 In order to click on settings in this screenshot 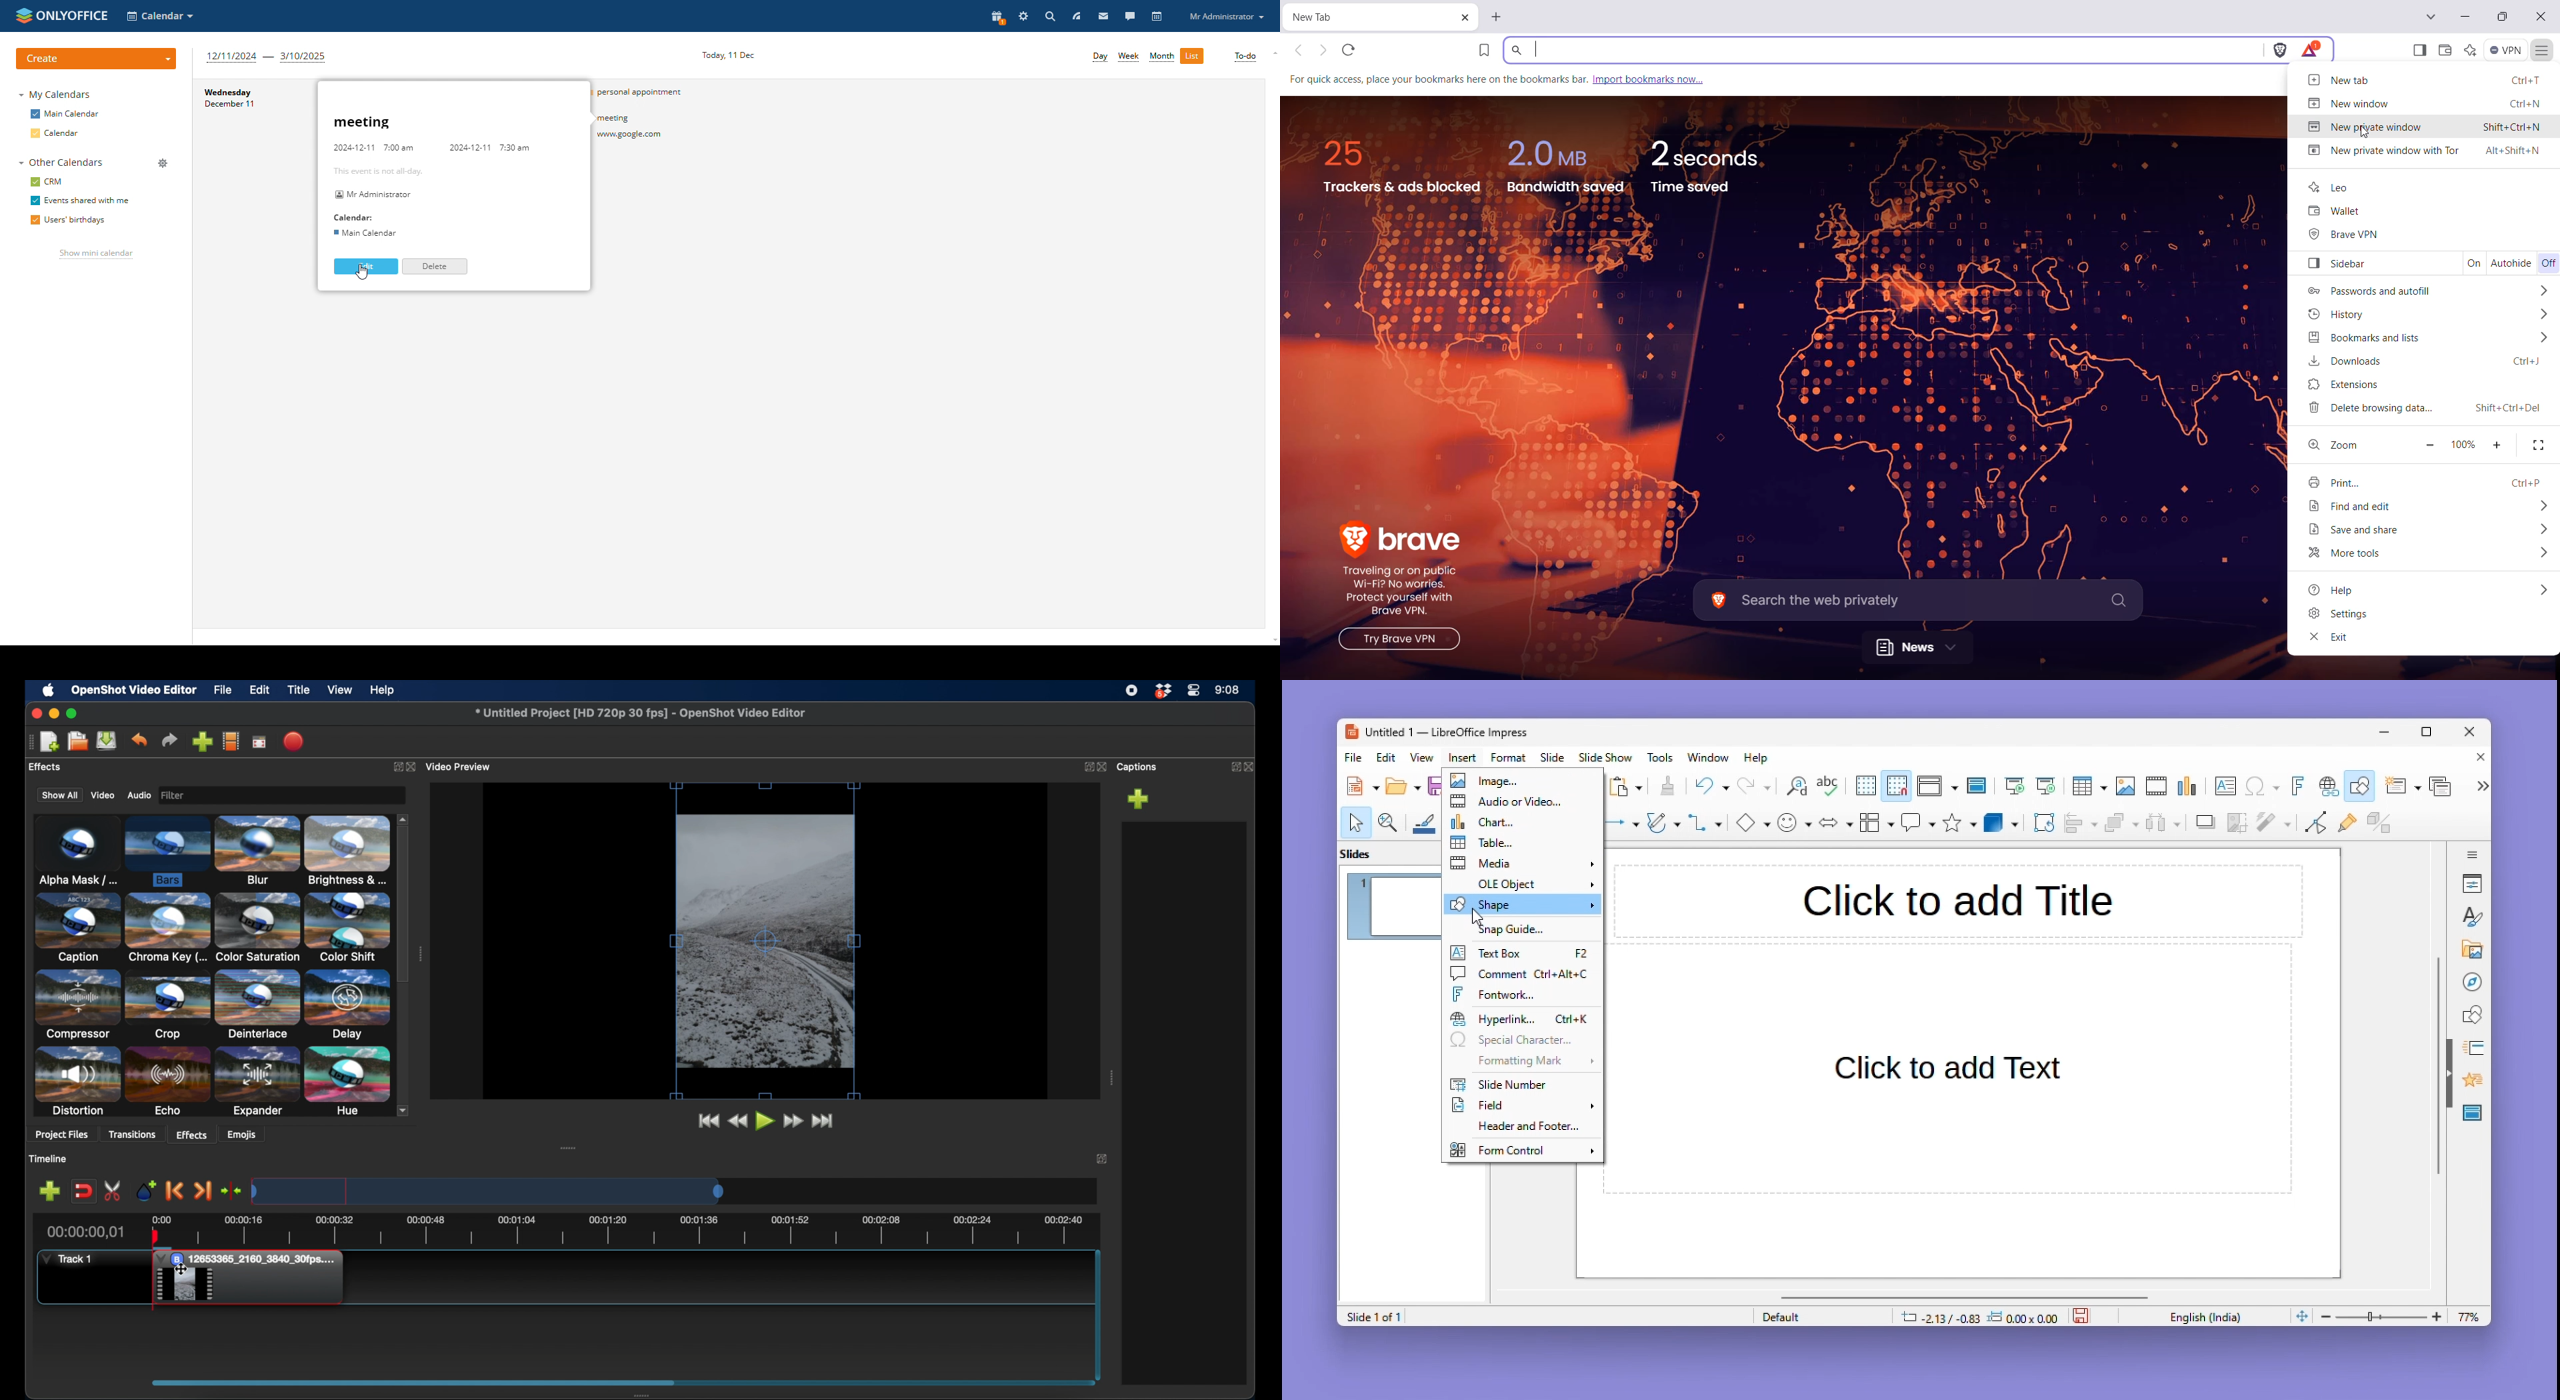, I will do `click(1024, 16)`.